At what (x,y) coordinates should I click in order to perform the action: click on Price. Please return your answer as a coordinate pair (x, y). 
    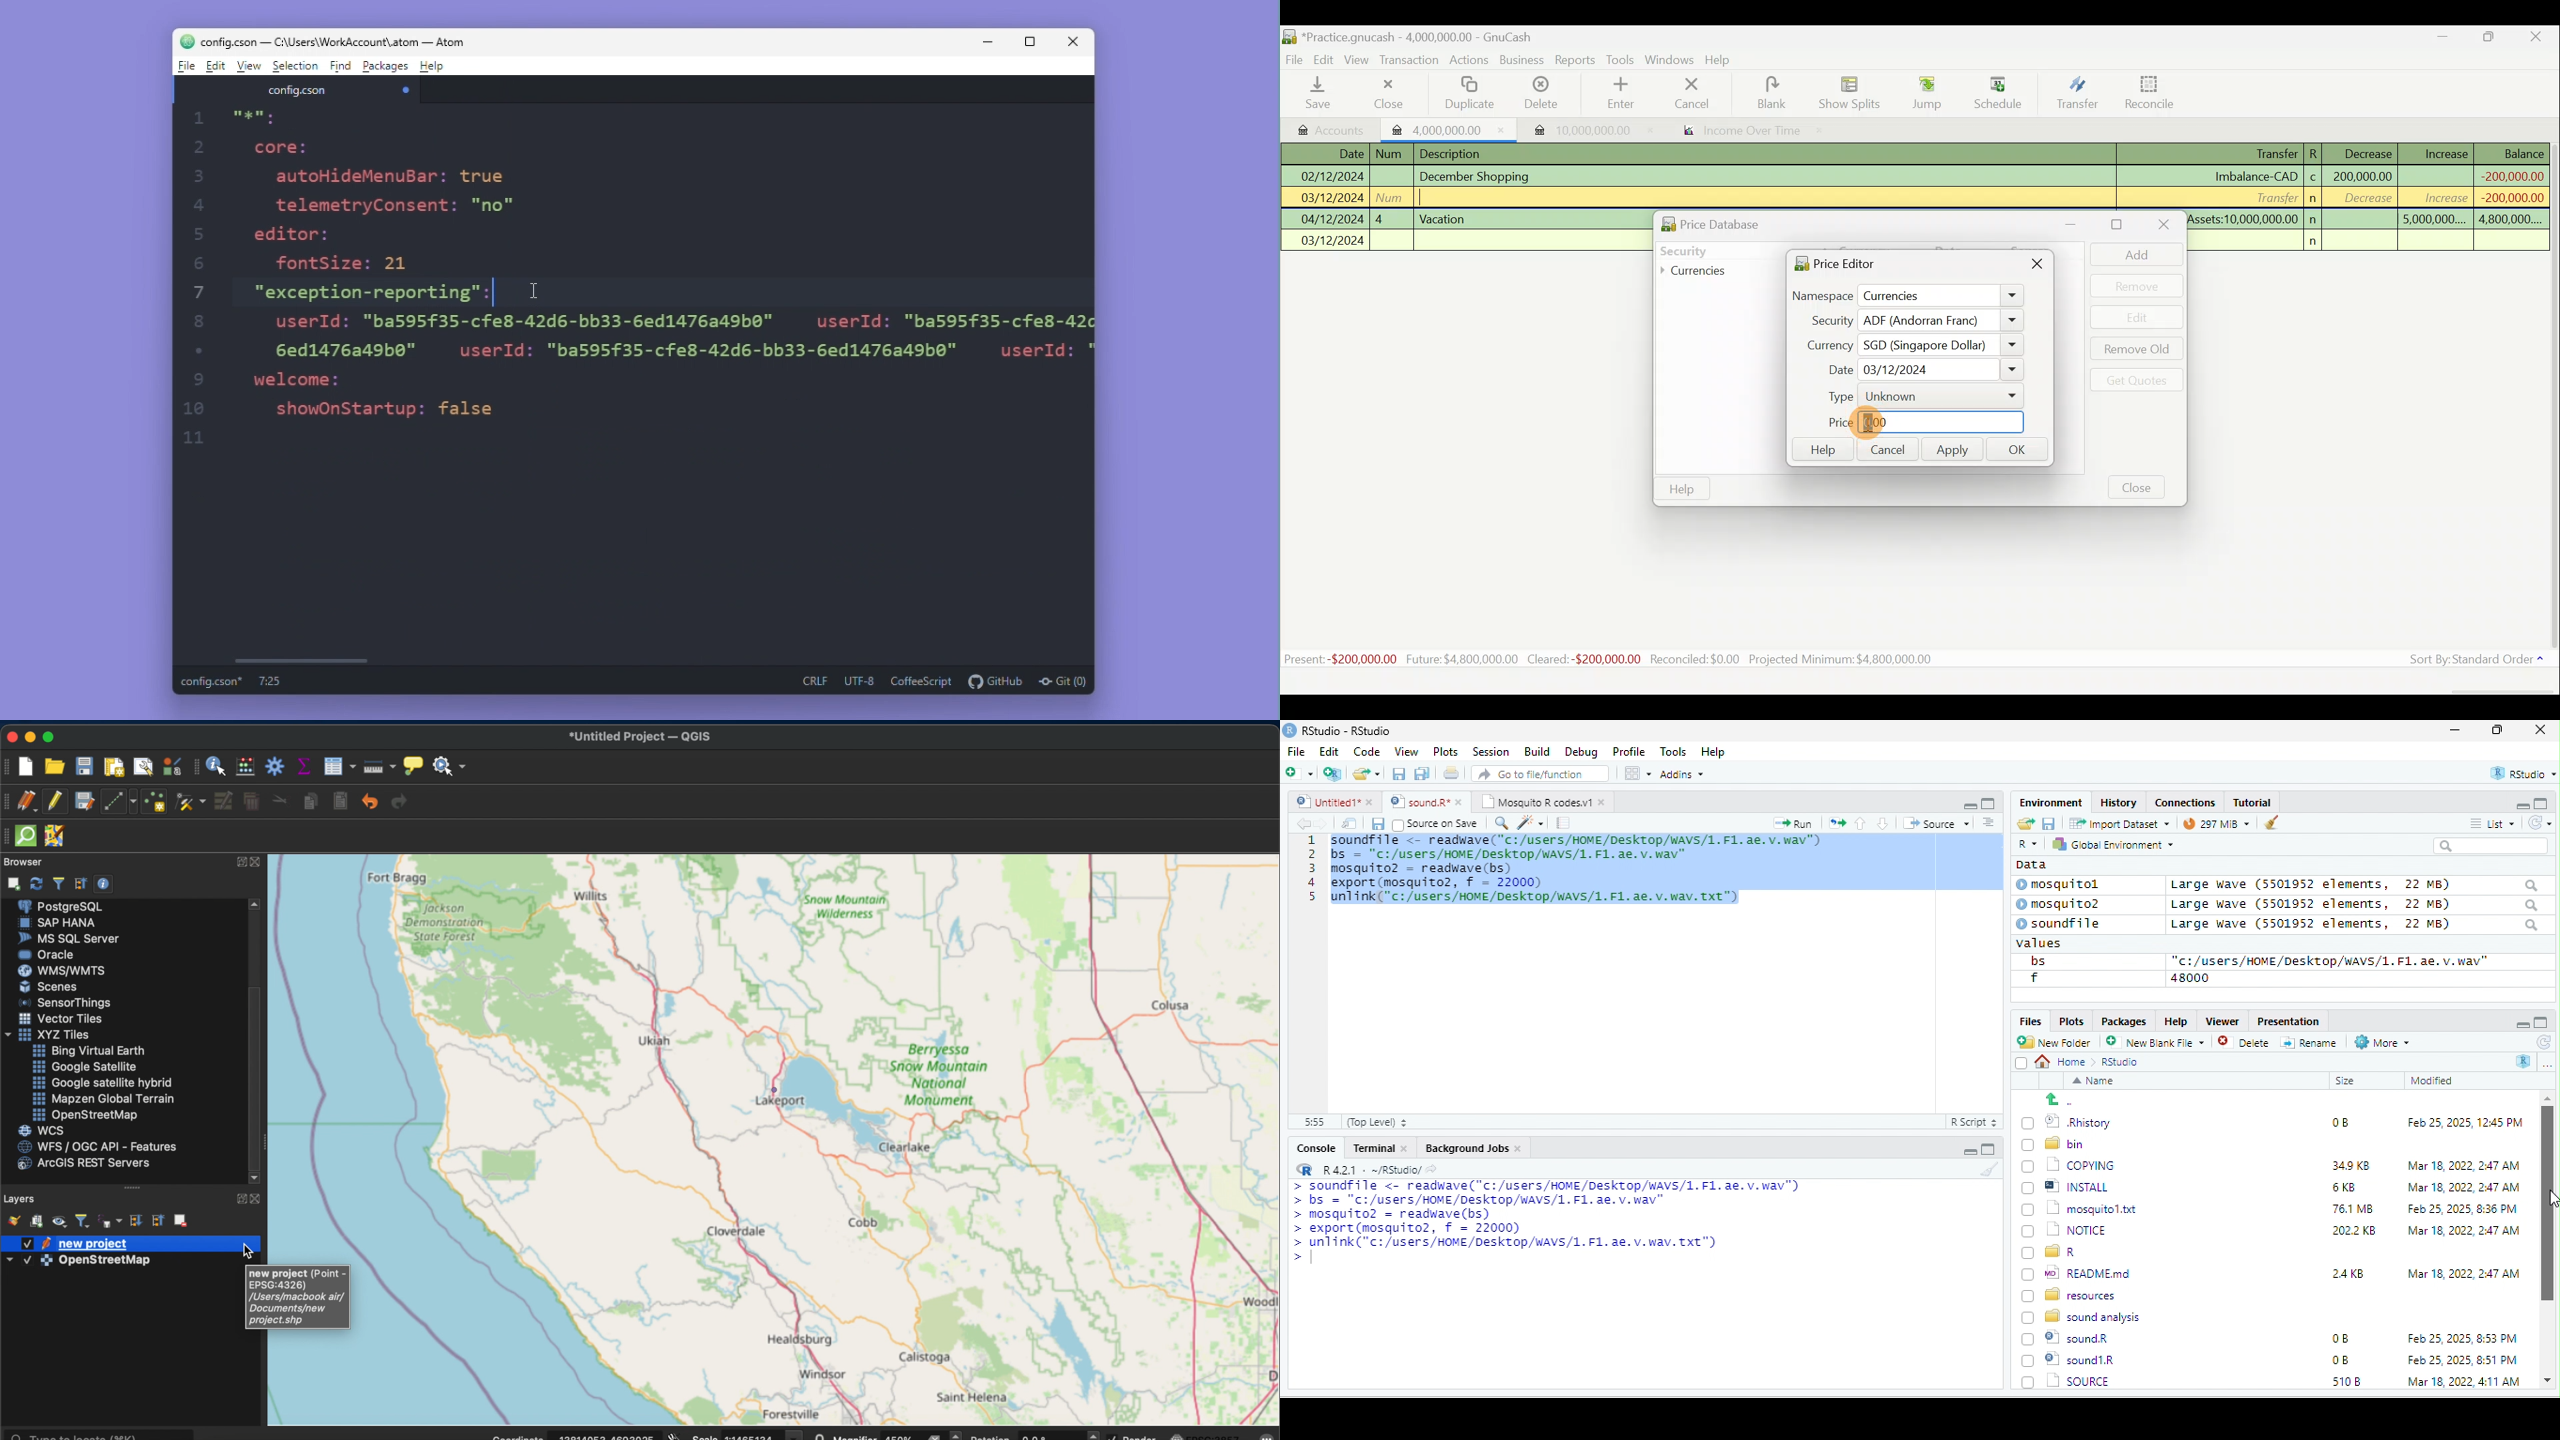
    Looking at the image, I should click on (1921, 423).